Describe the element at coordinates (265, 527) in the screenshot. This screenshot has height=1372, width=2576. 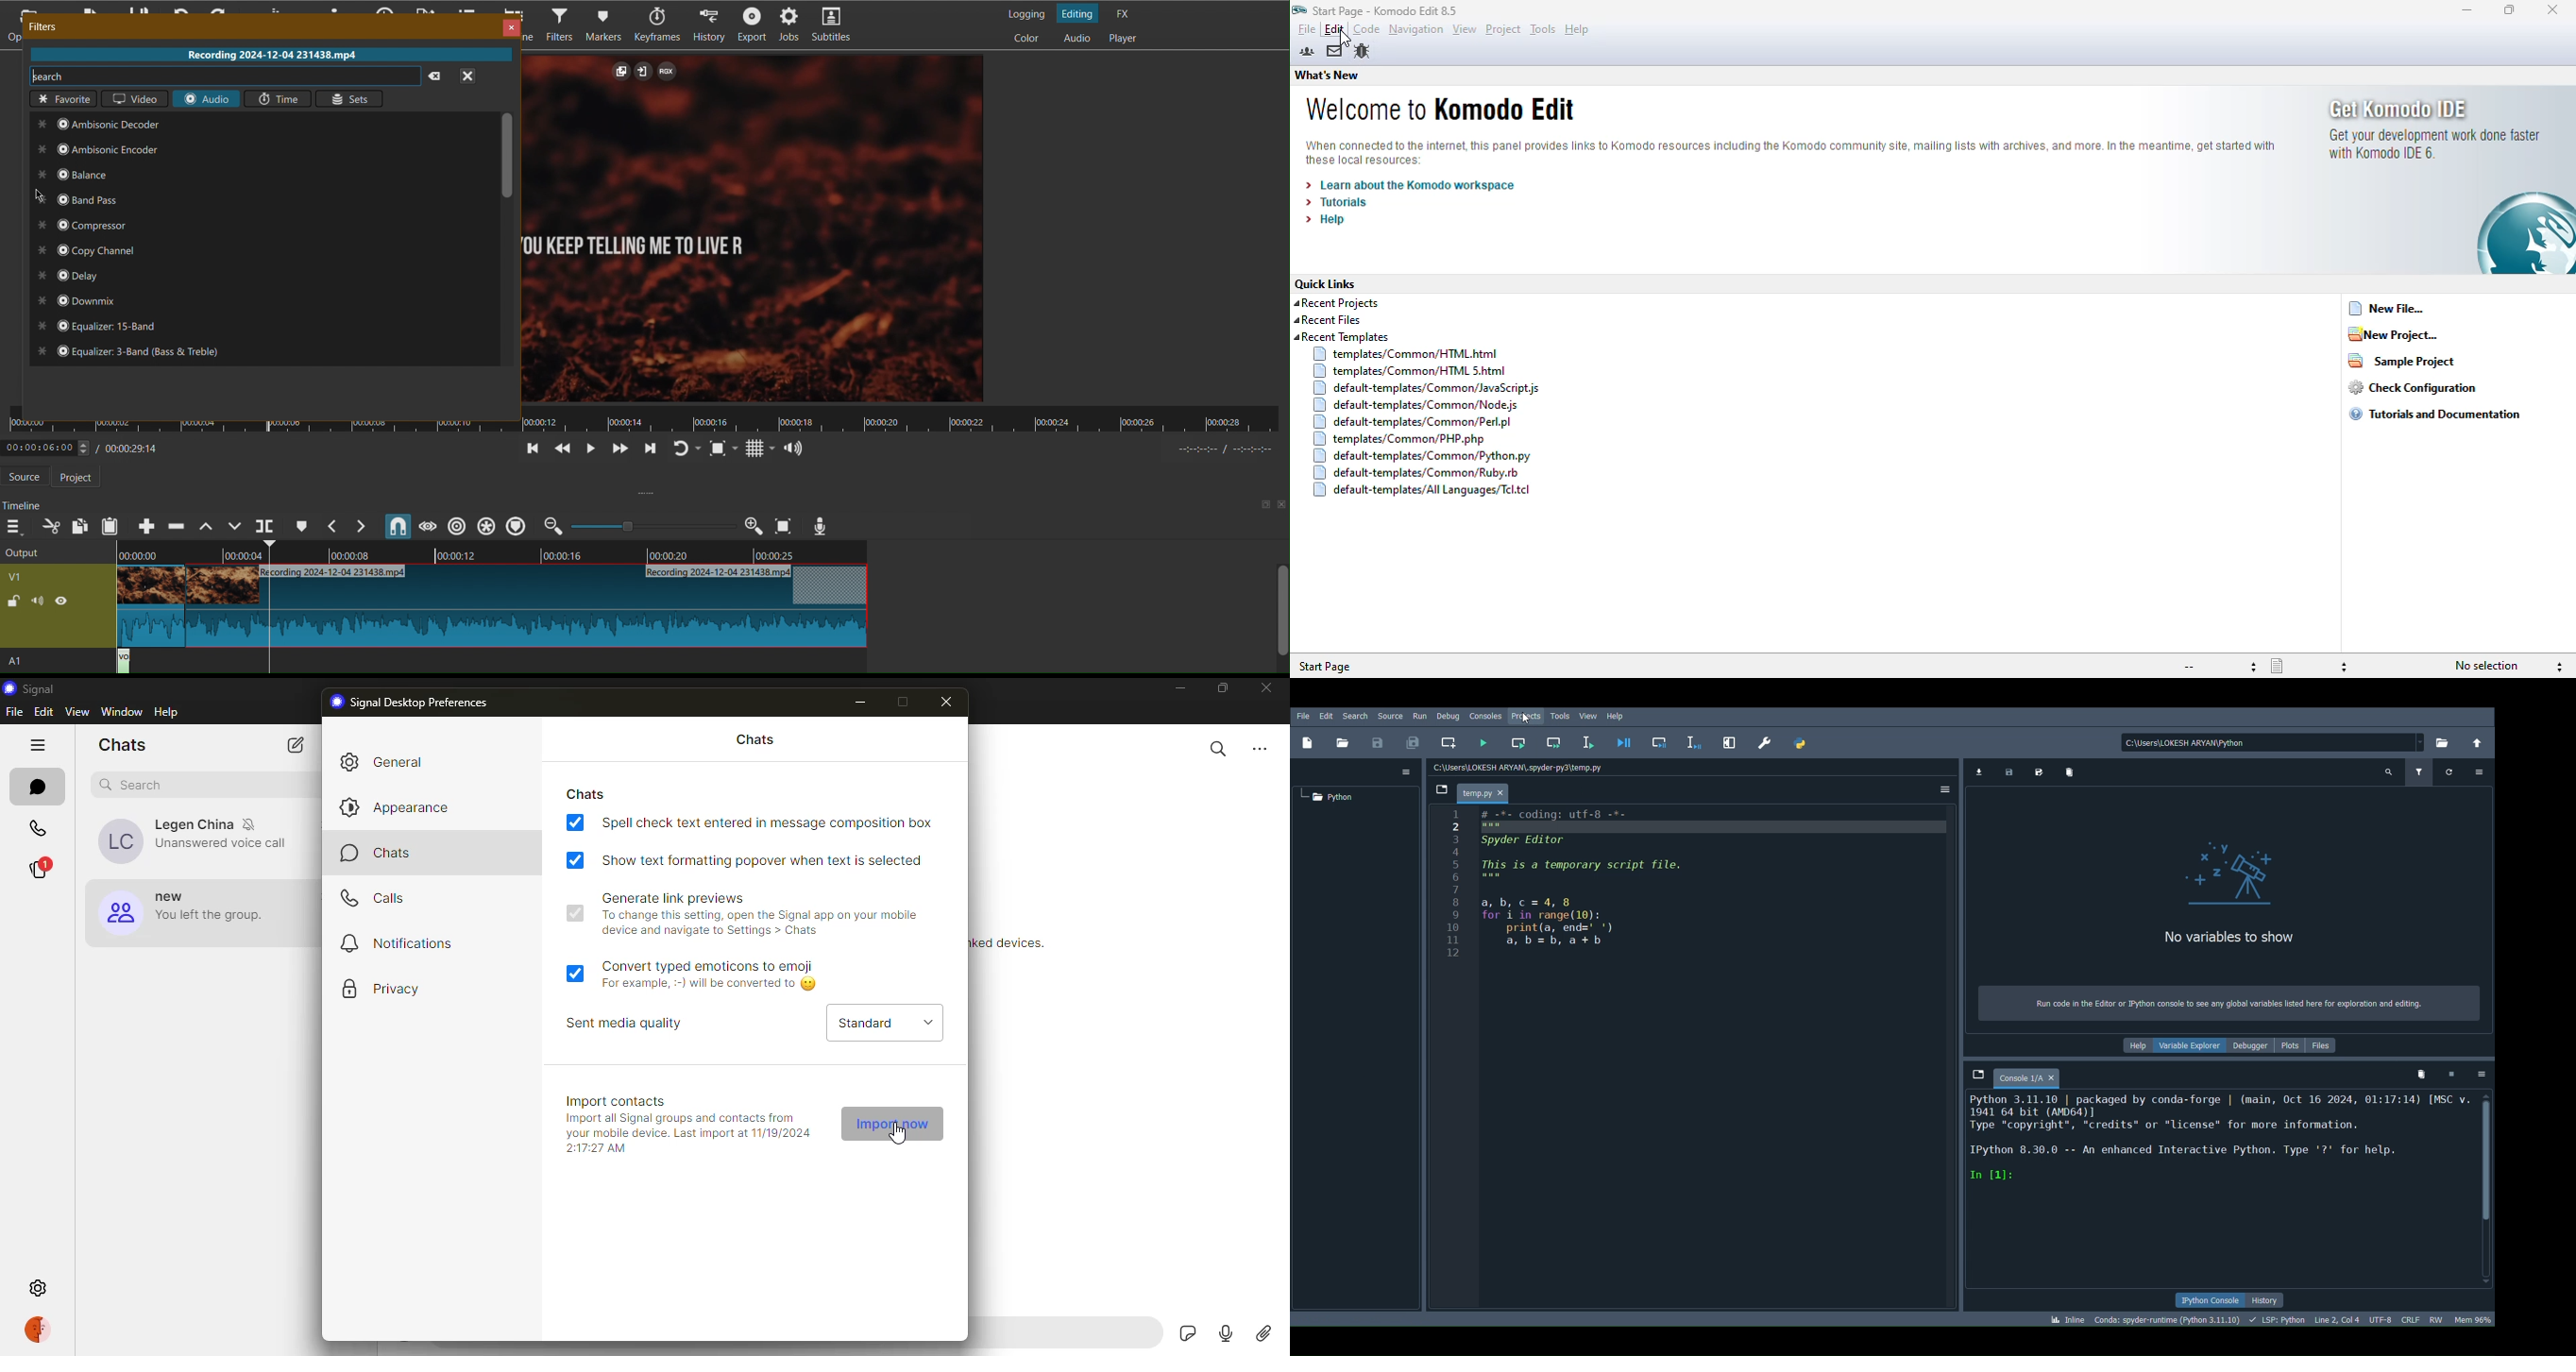
I see `Playerhead Split` at that location.